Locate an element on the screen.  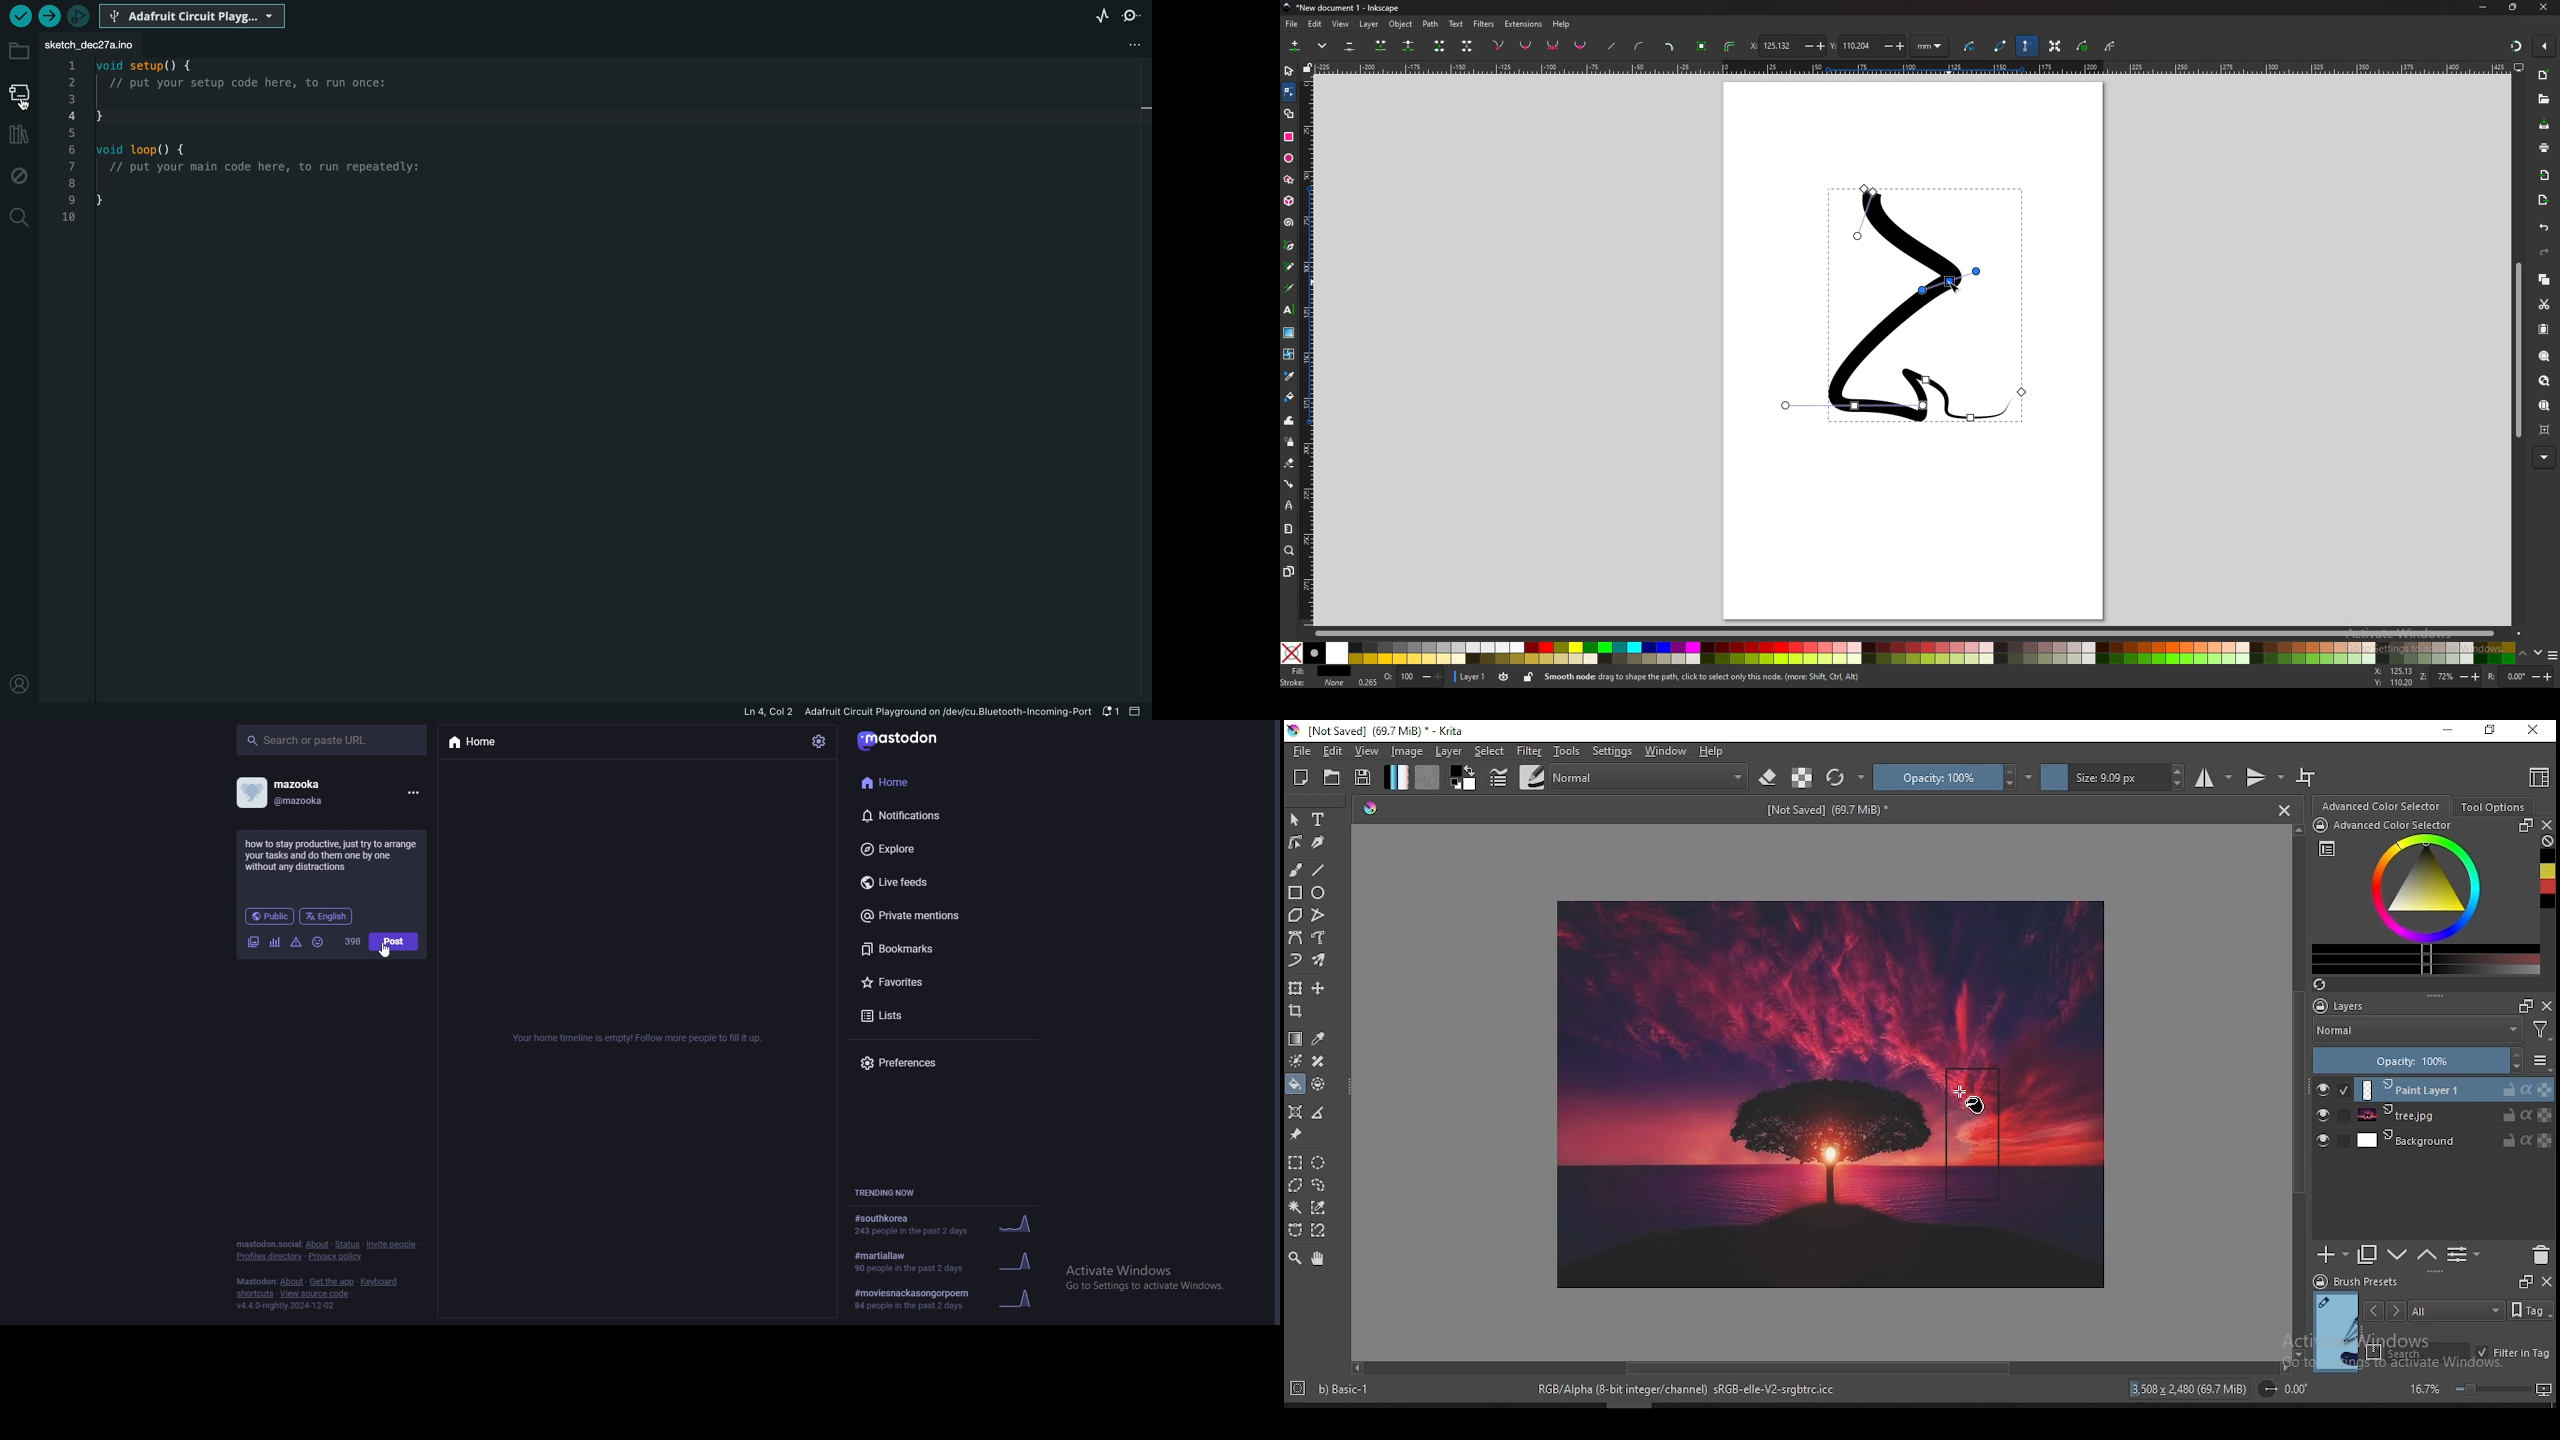
toggle lock guide is located at coordinates (1308, 67).